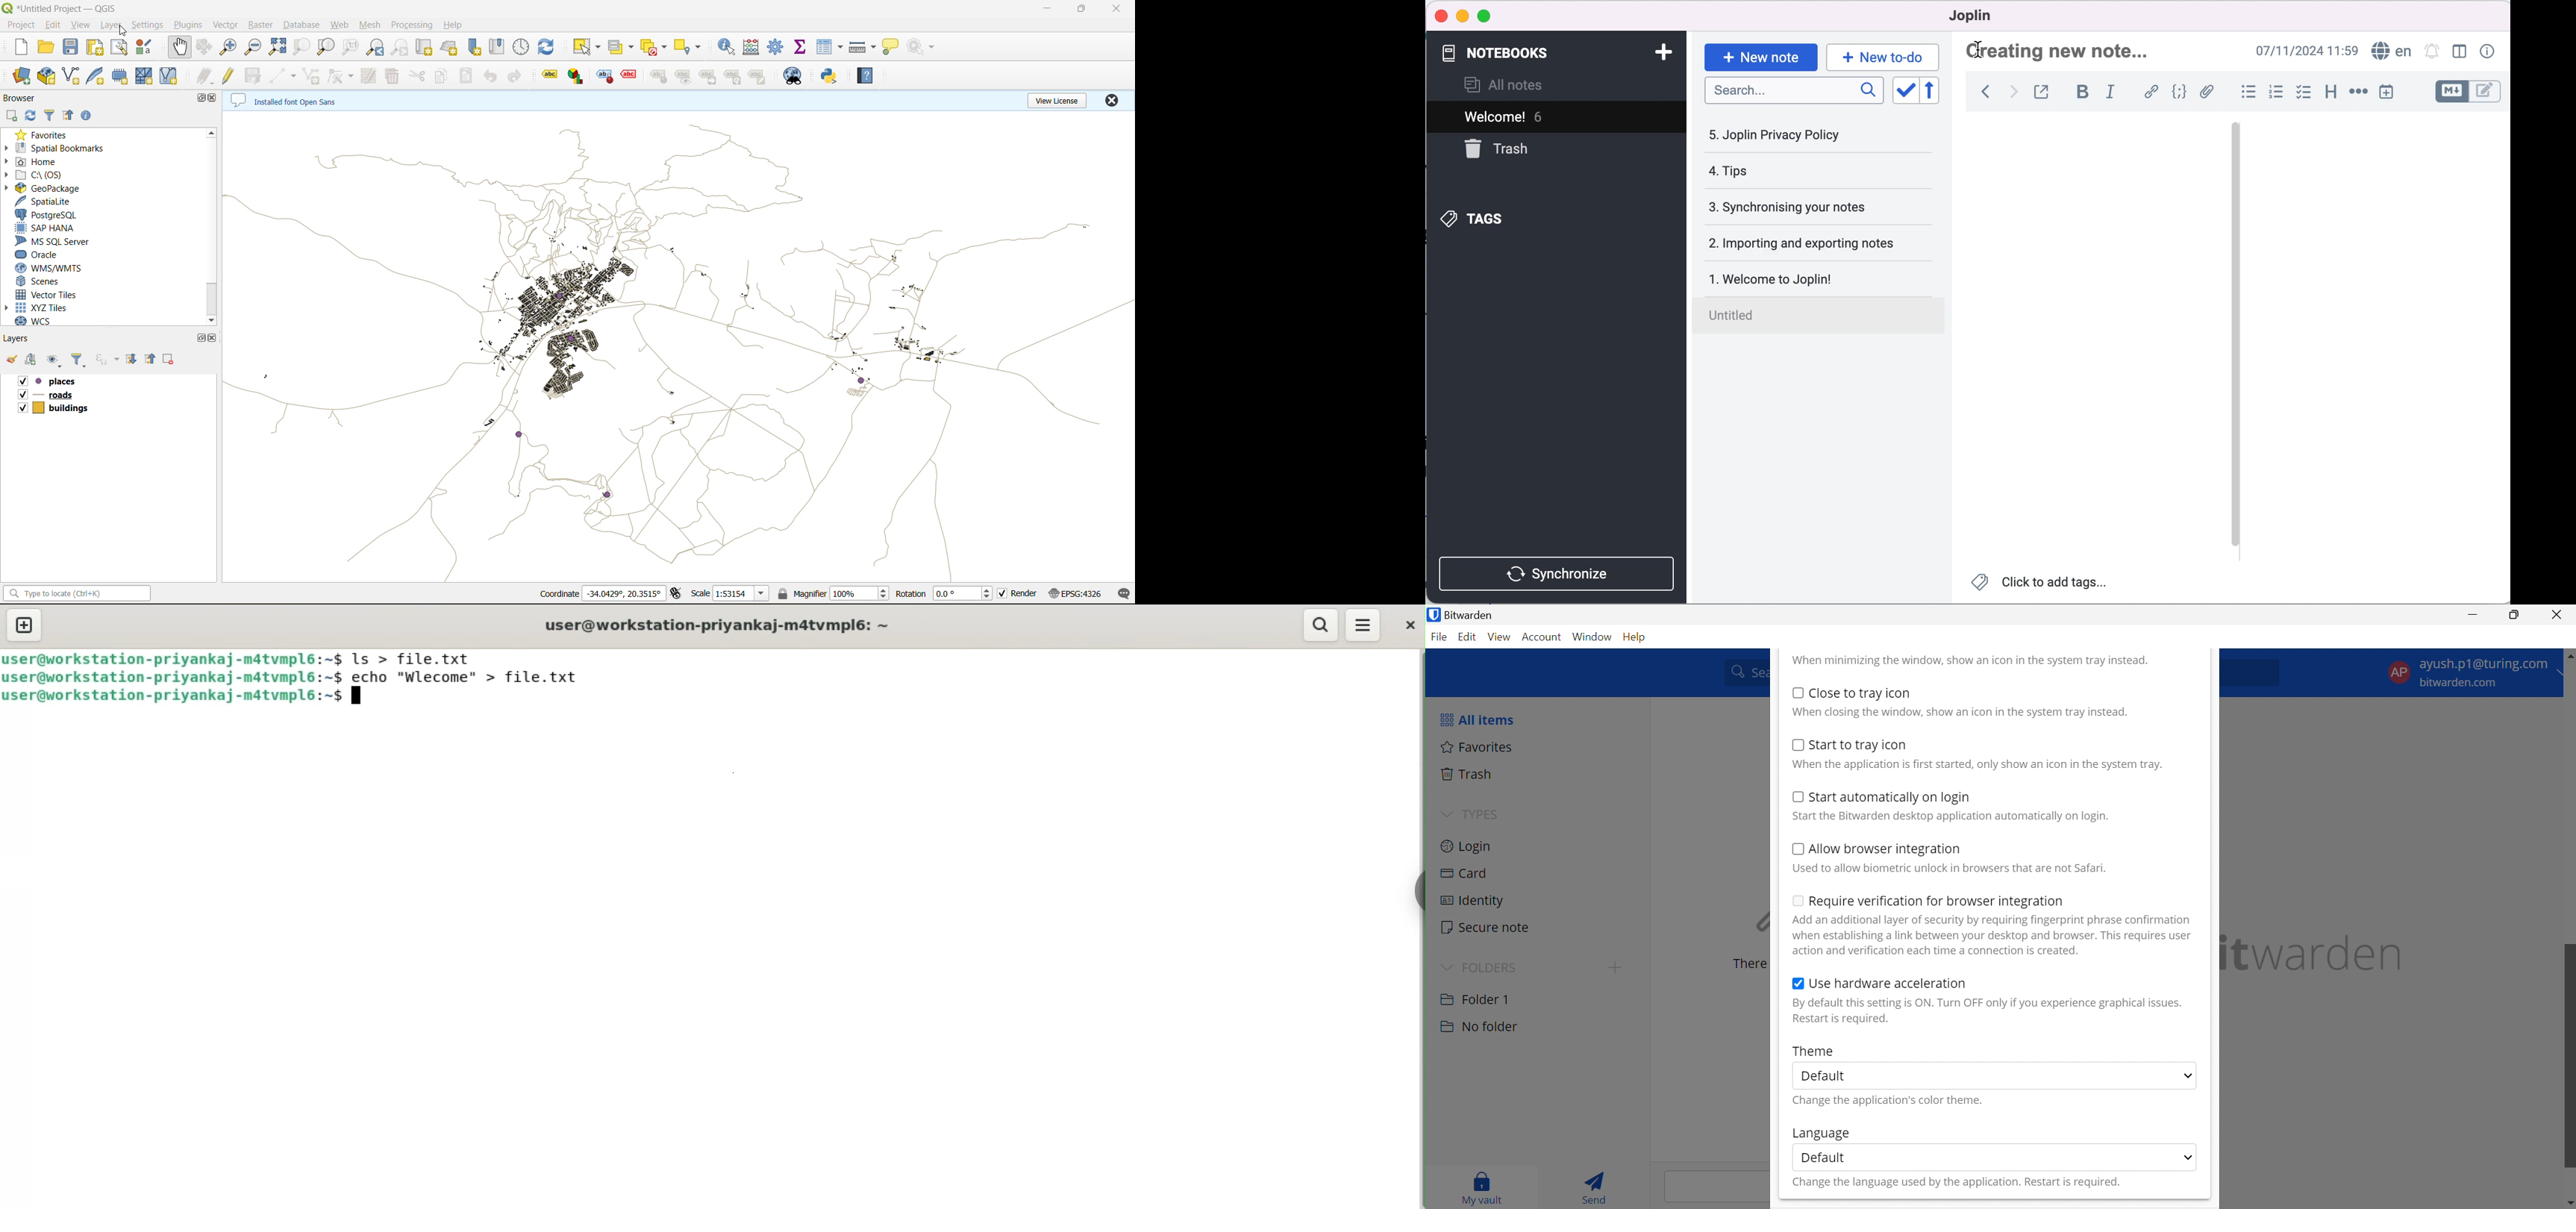  I want to click on language, so click(2391, 52).